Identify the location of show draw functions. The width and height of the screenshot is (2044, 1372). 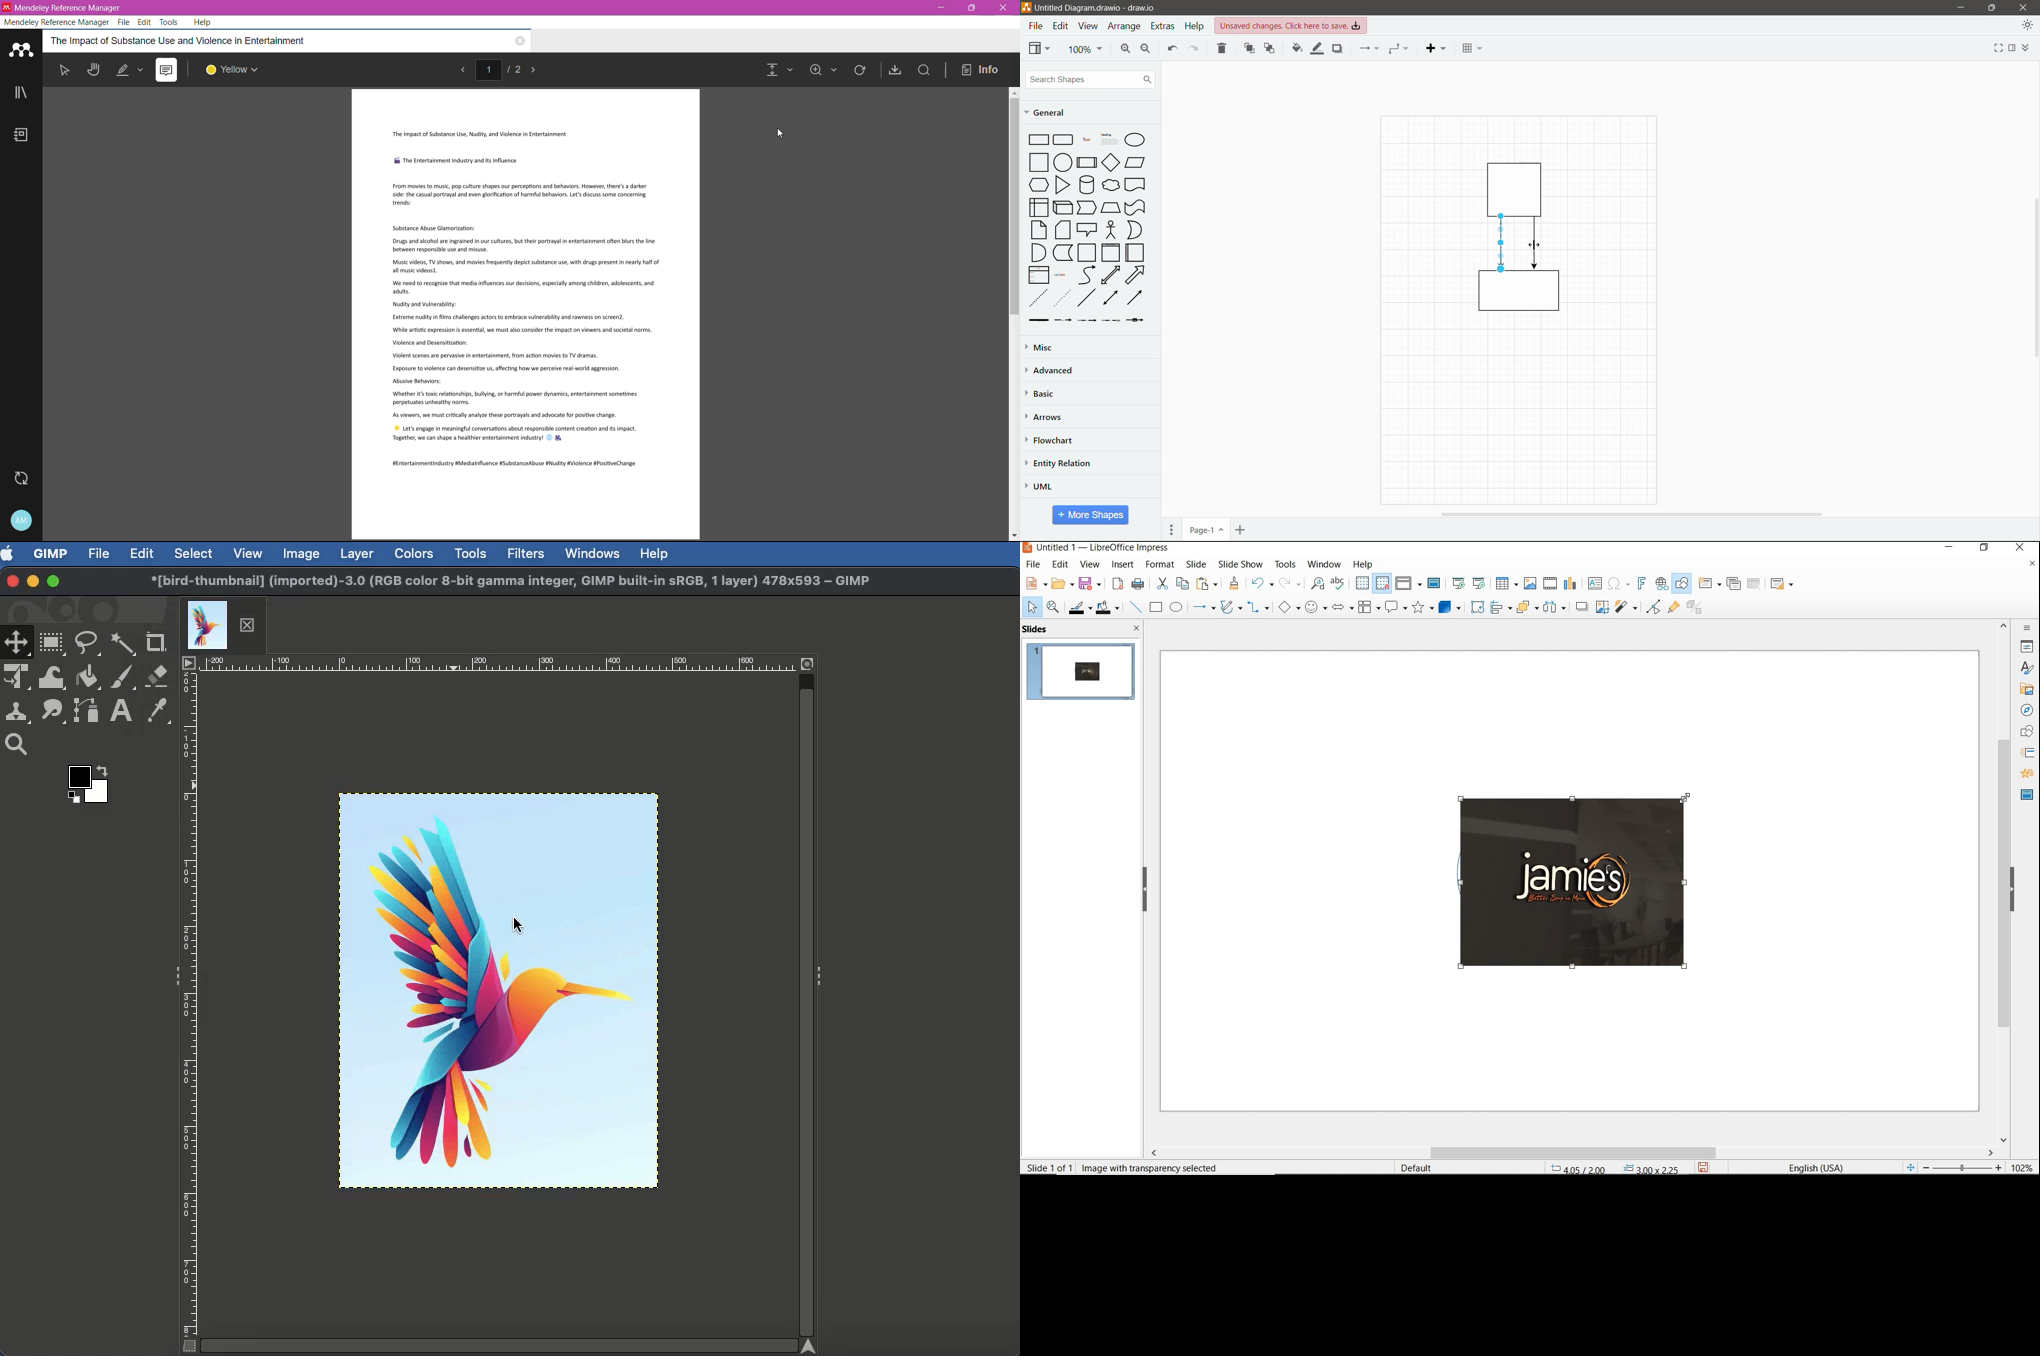
(1682, 584).